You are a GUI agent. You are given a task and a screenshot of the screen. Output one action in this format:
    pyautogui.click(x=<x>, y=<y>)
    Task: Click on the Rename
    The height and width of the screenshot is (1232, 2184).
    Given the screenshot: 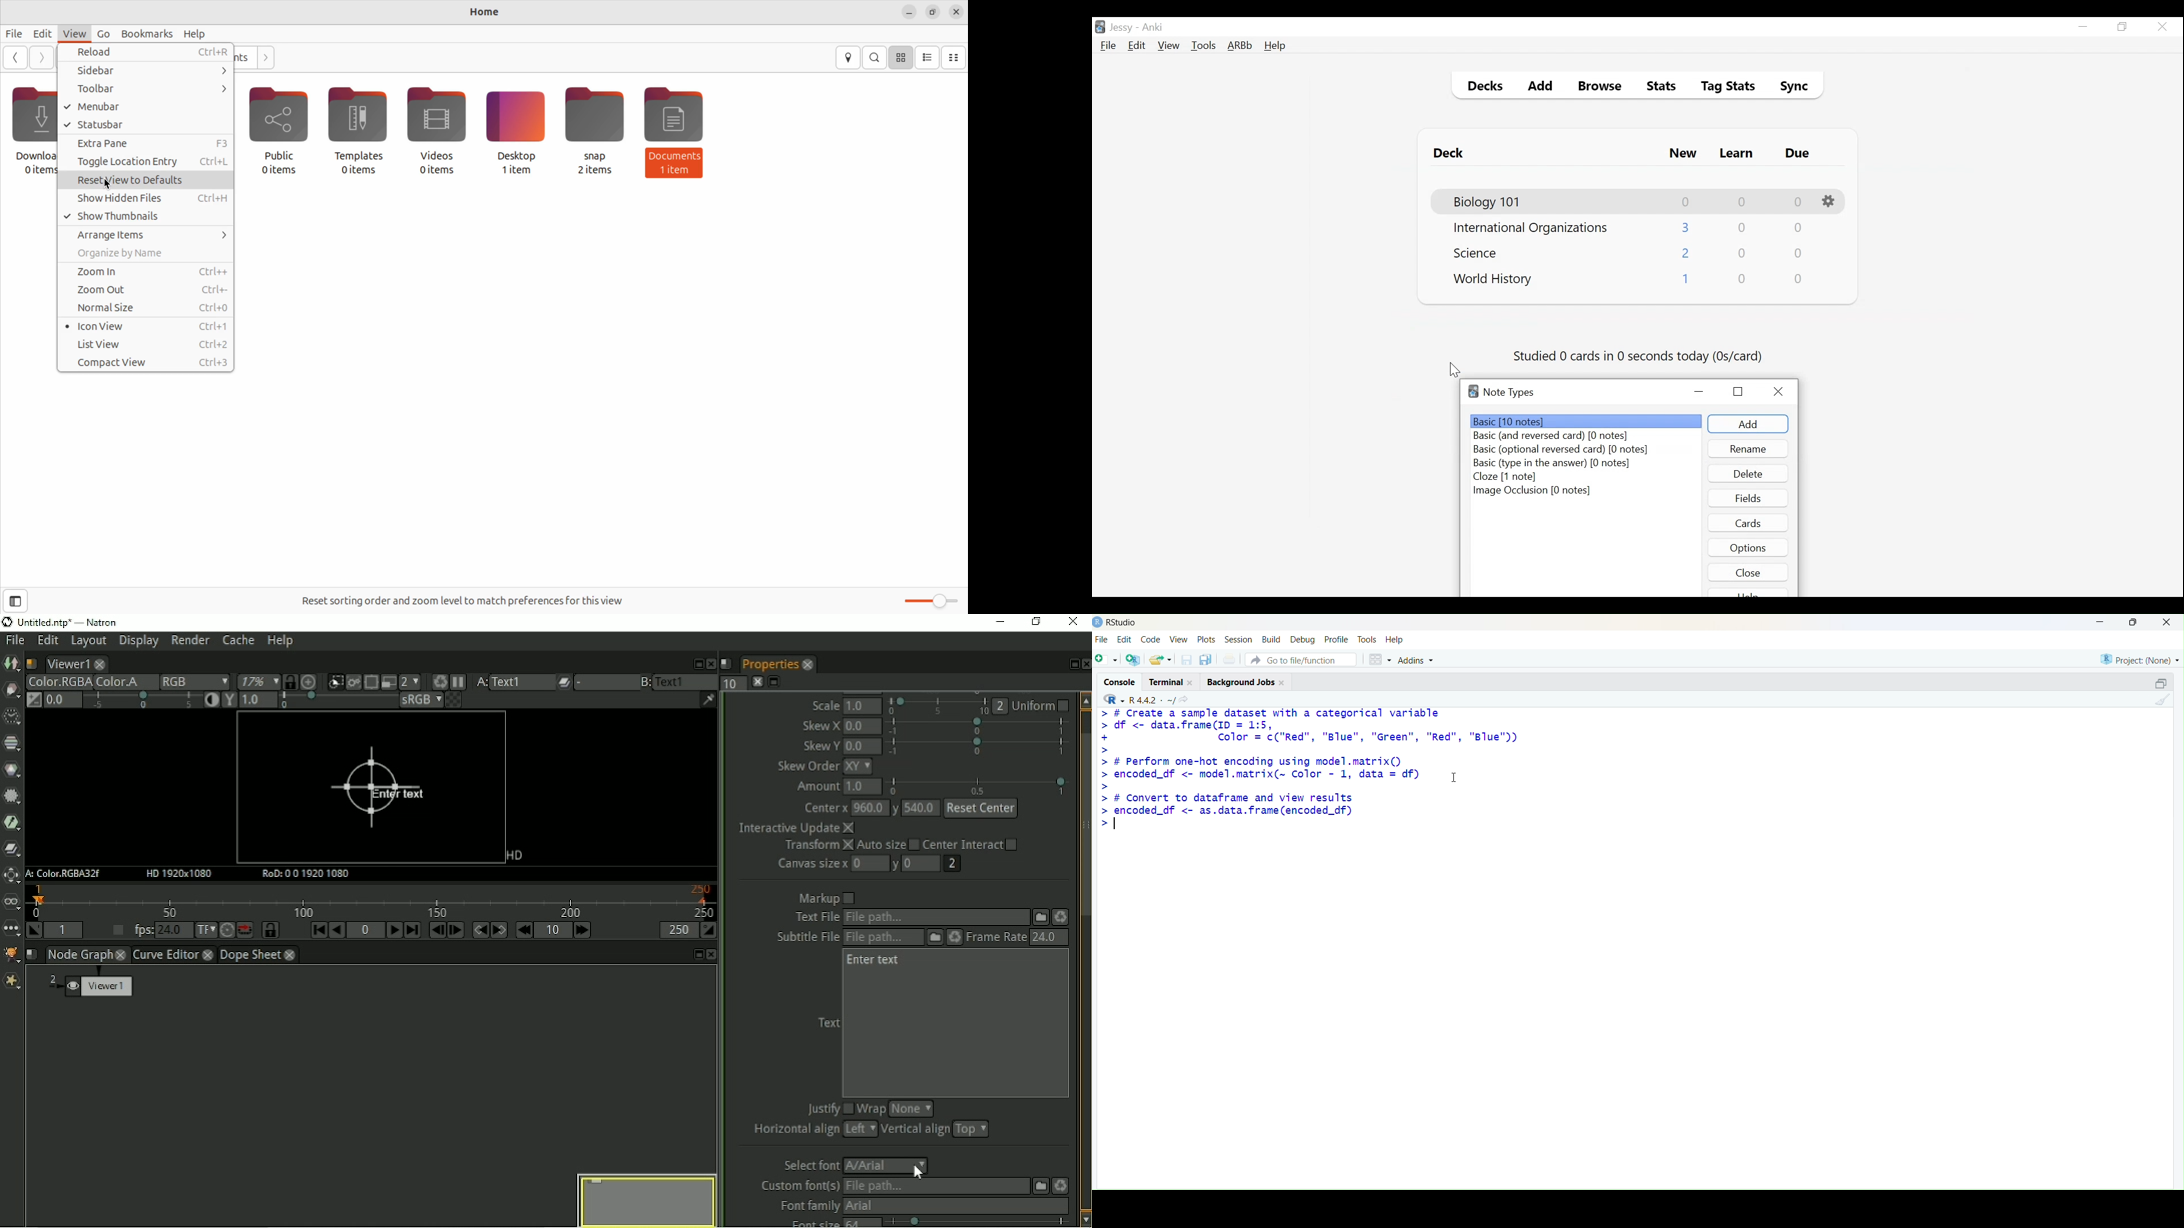 What is the action you would take?
    pyautogui.click(x=1749, y=449)
    